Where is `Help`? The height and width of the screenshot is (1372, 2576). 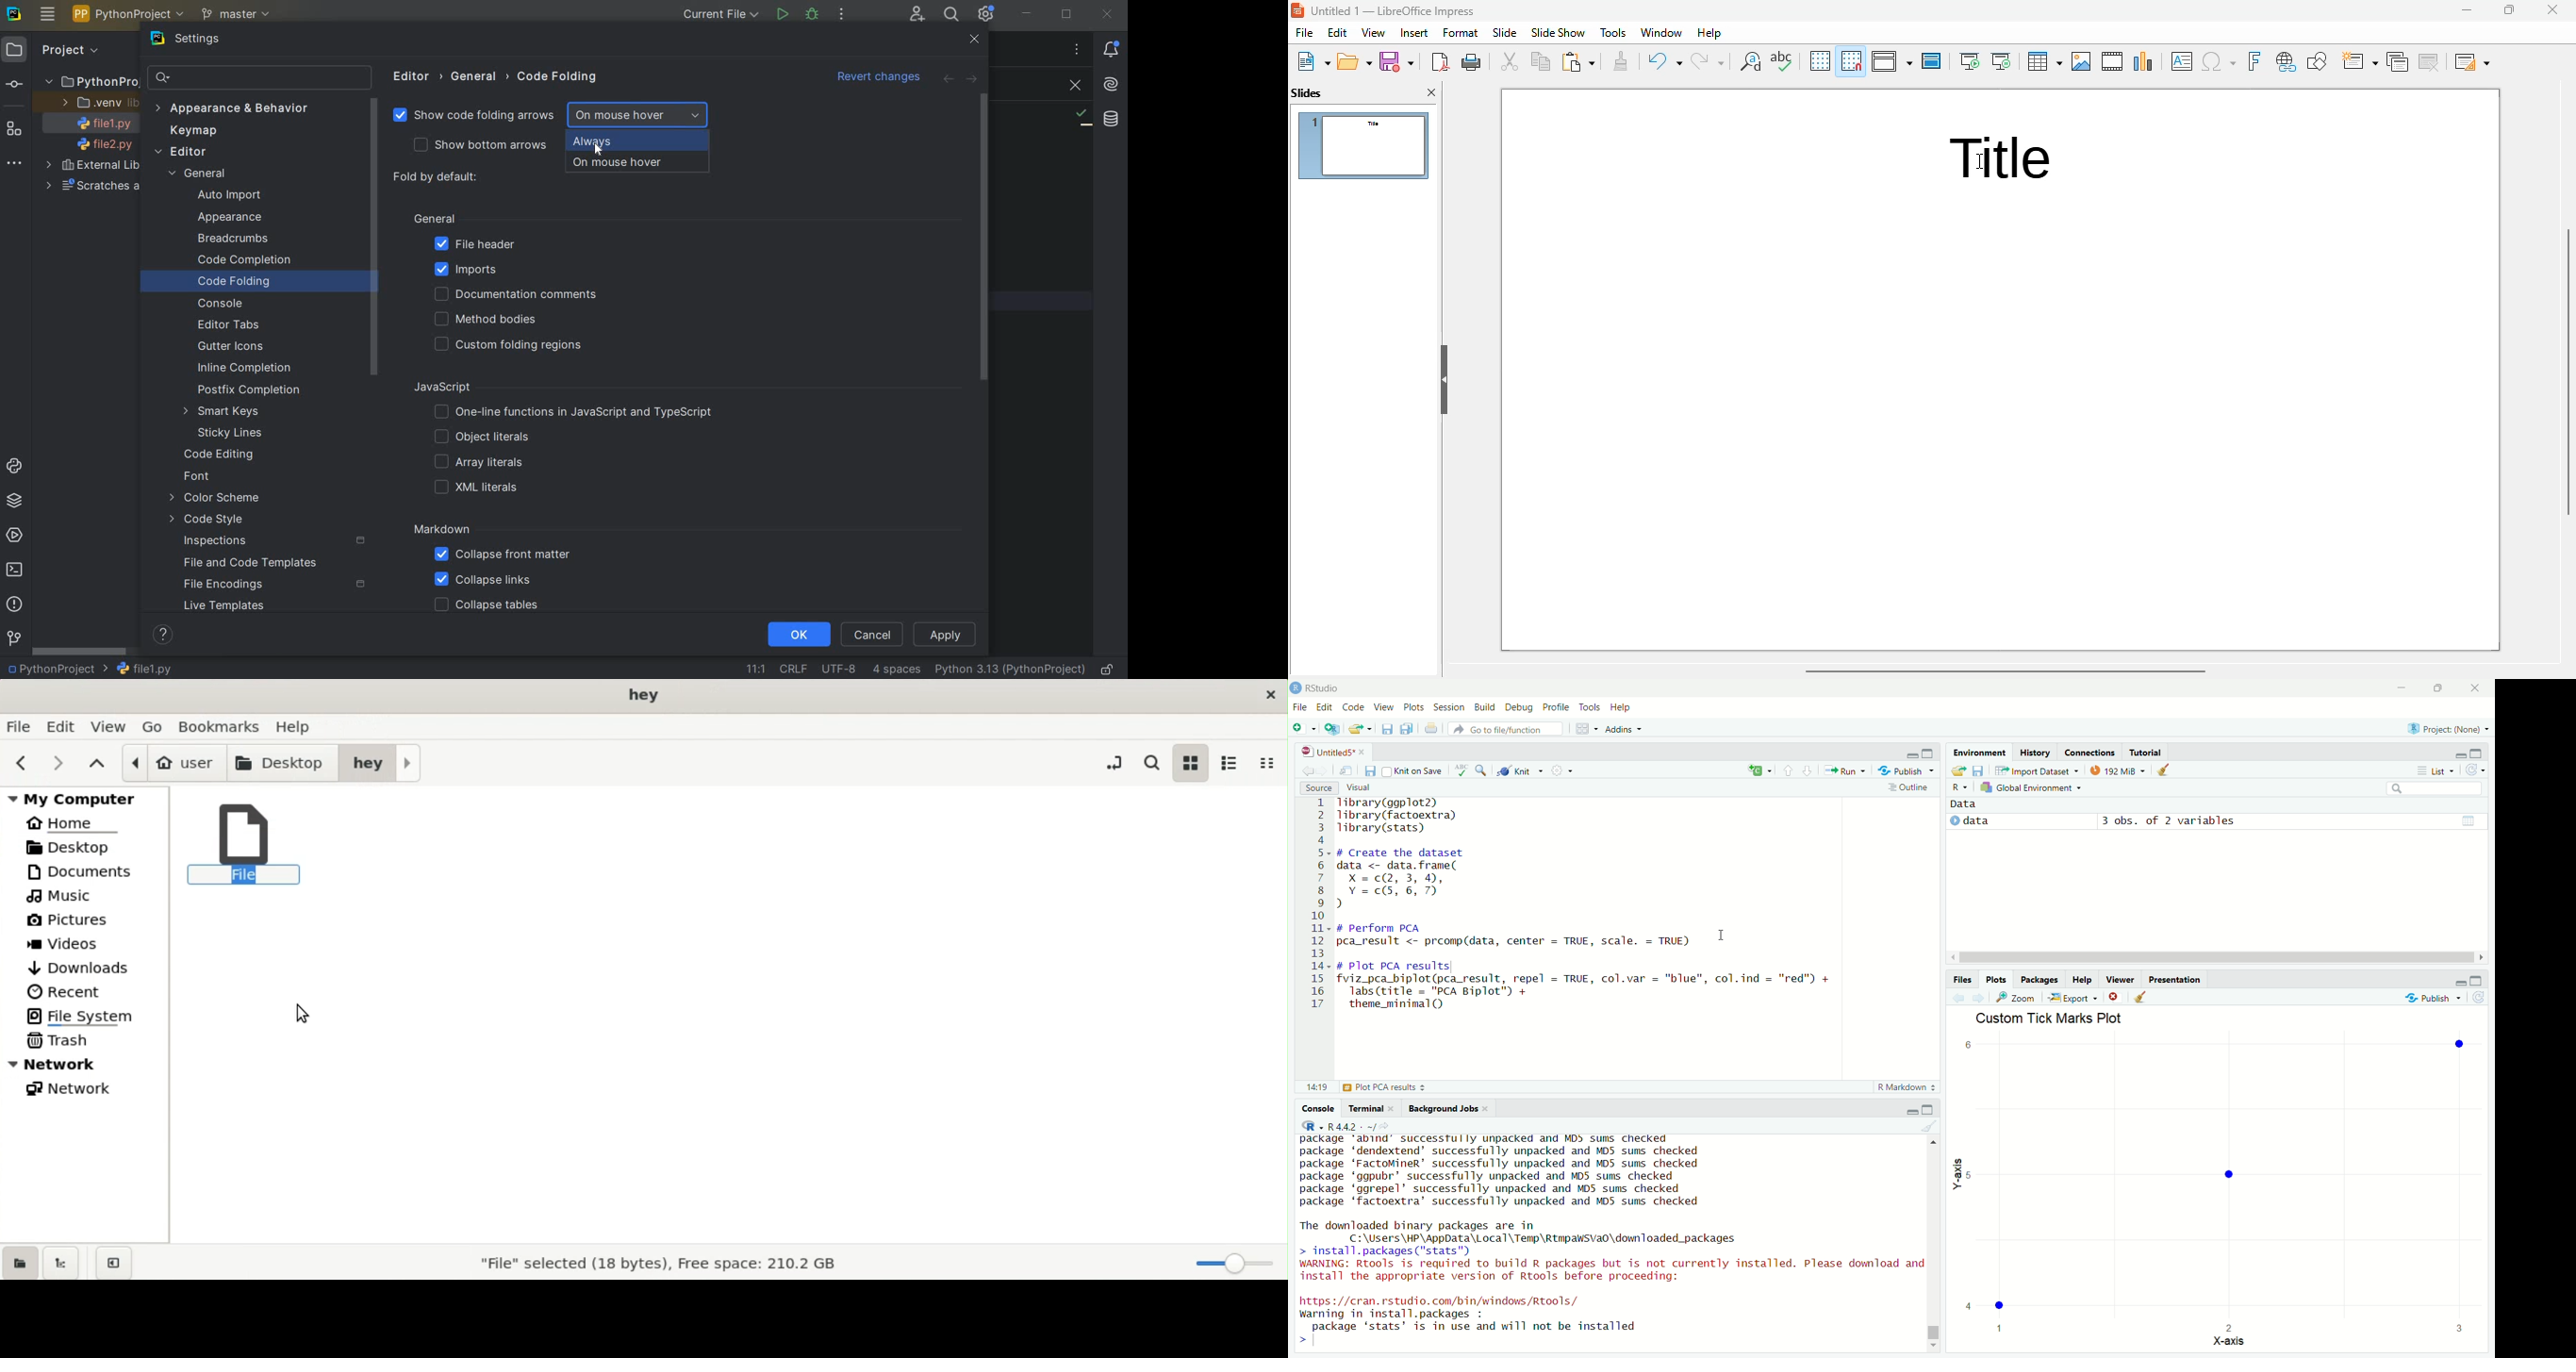
Help is located at coordinates (2083, 980).